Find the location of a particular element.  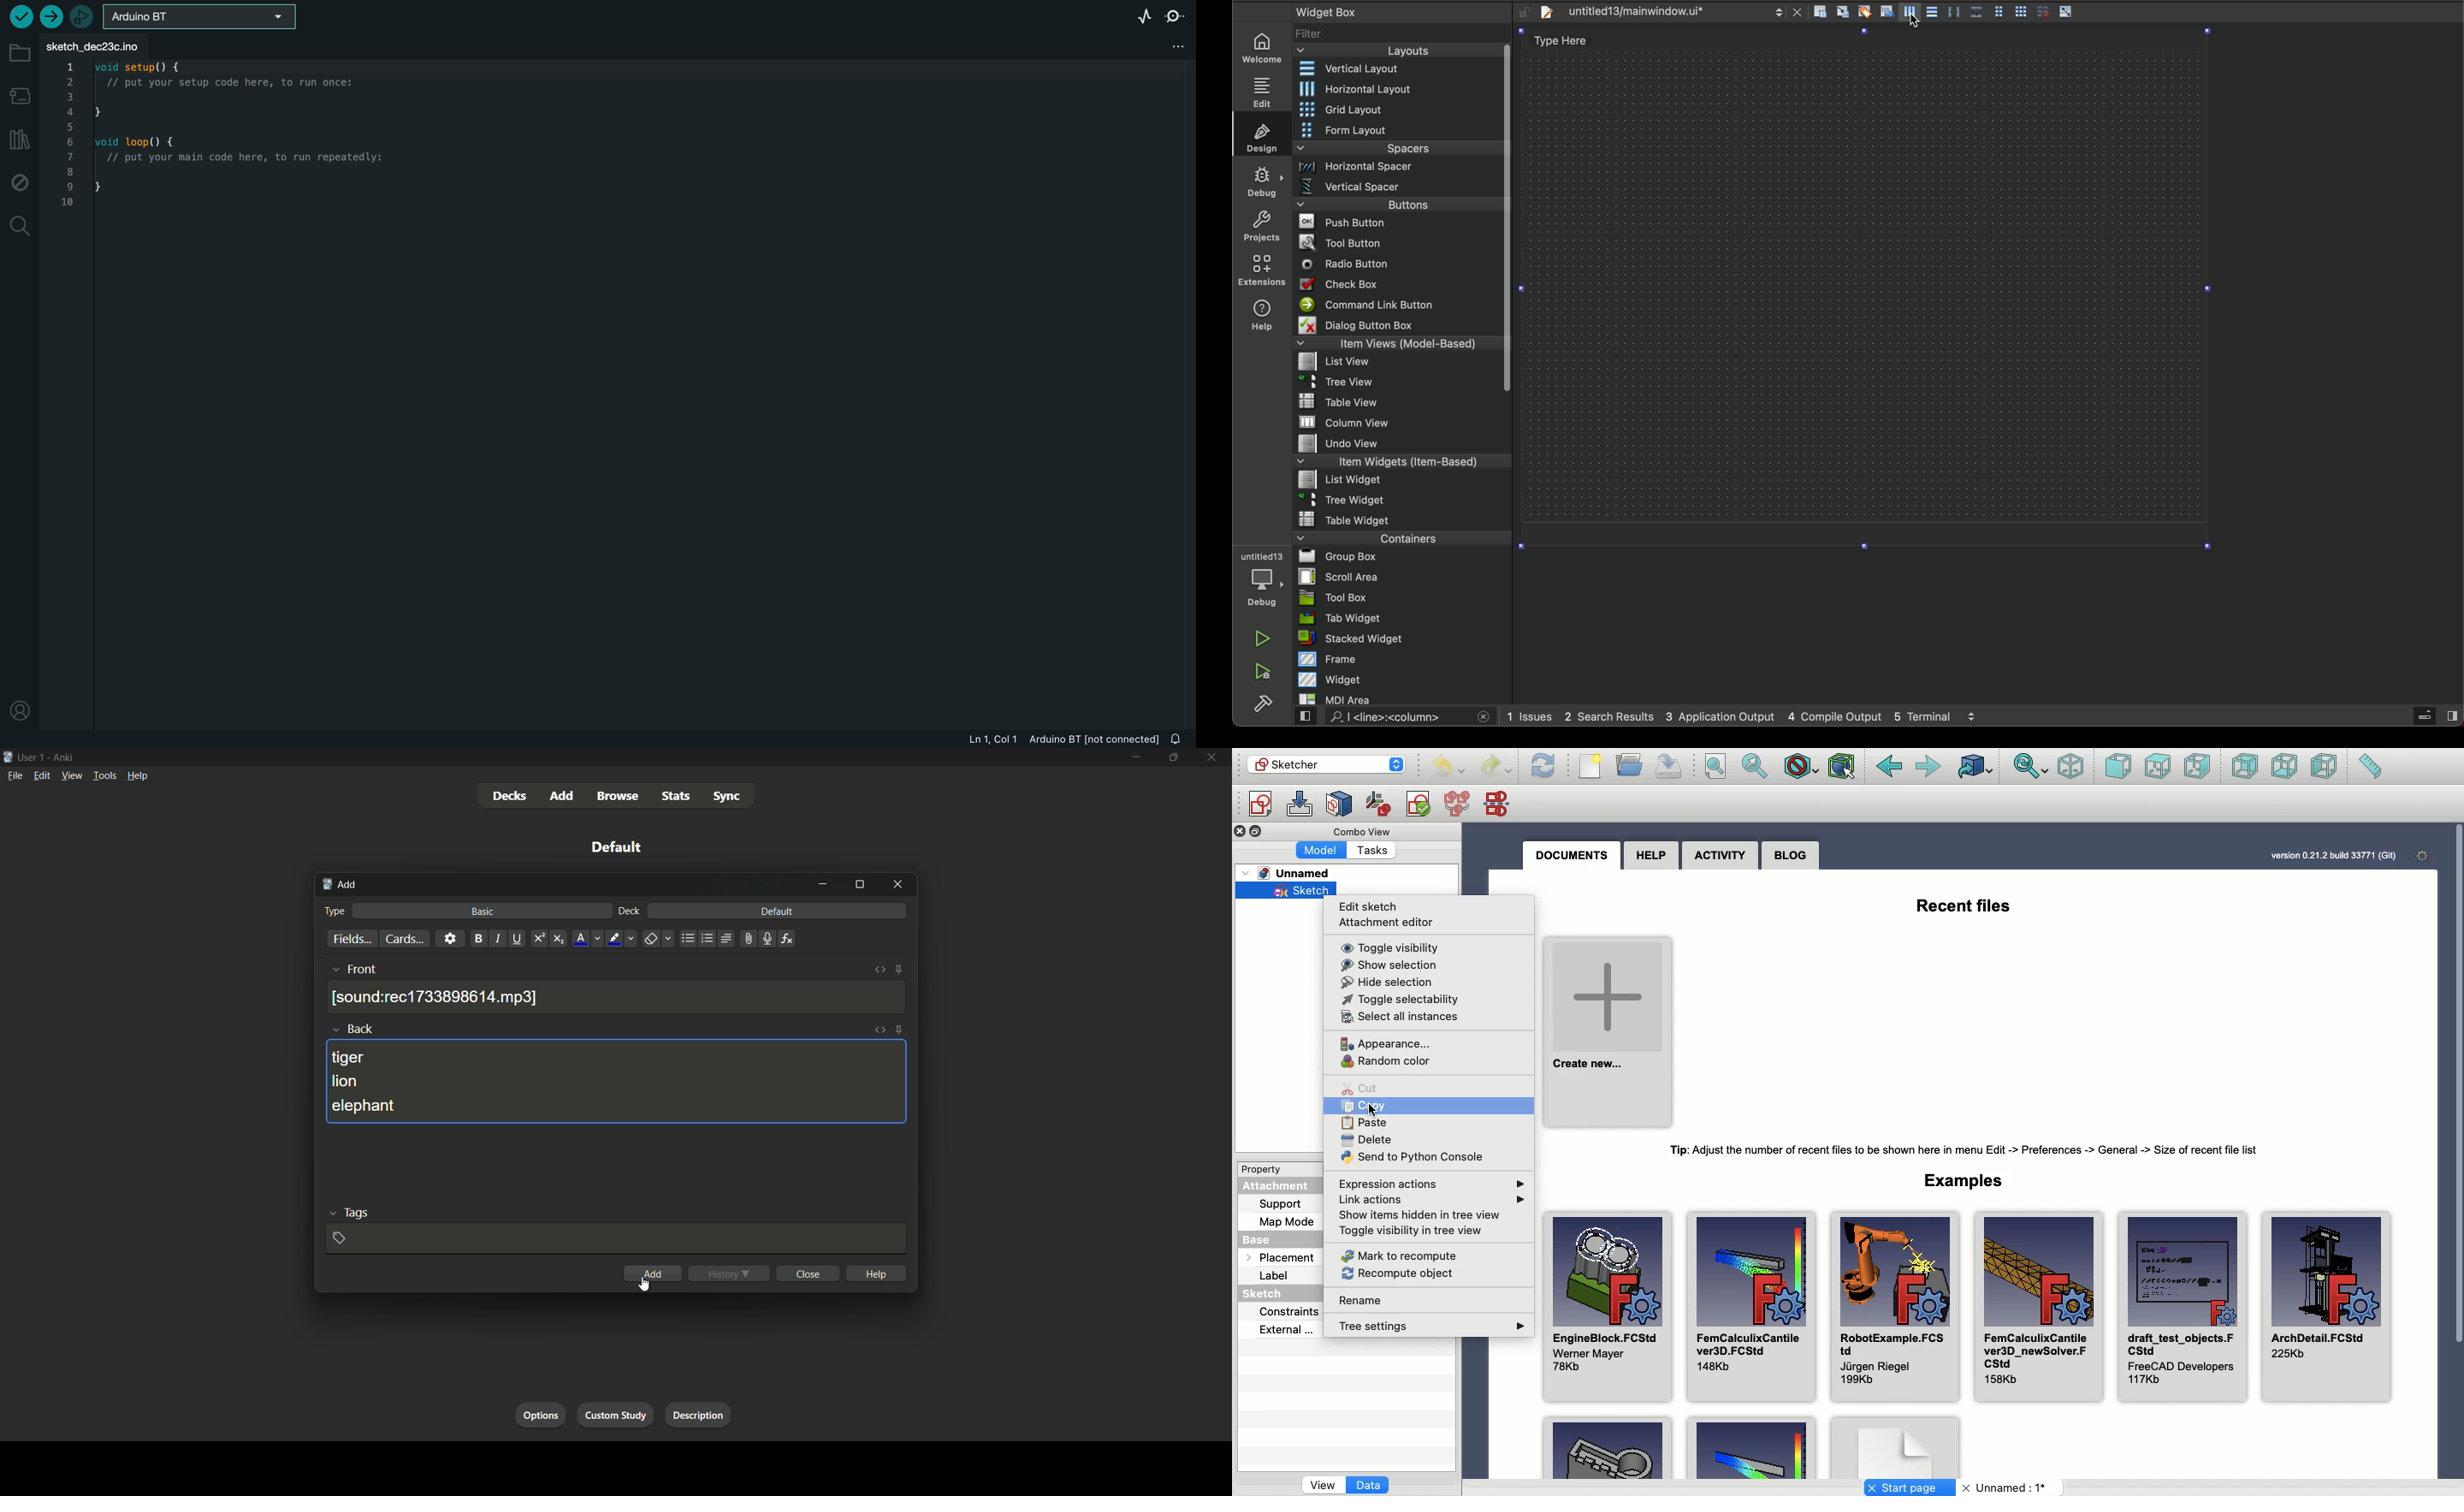

Model+ is located at coordinates (1323, 849).